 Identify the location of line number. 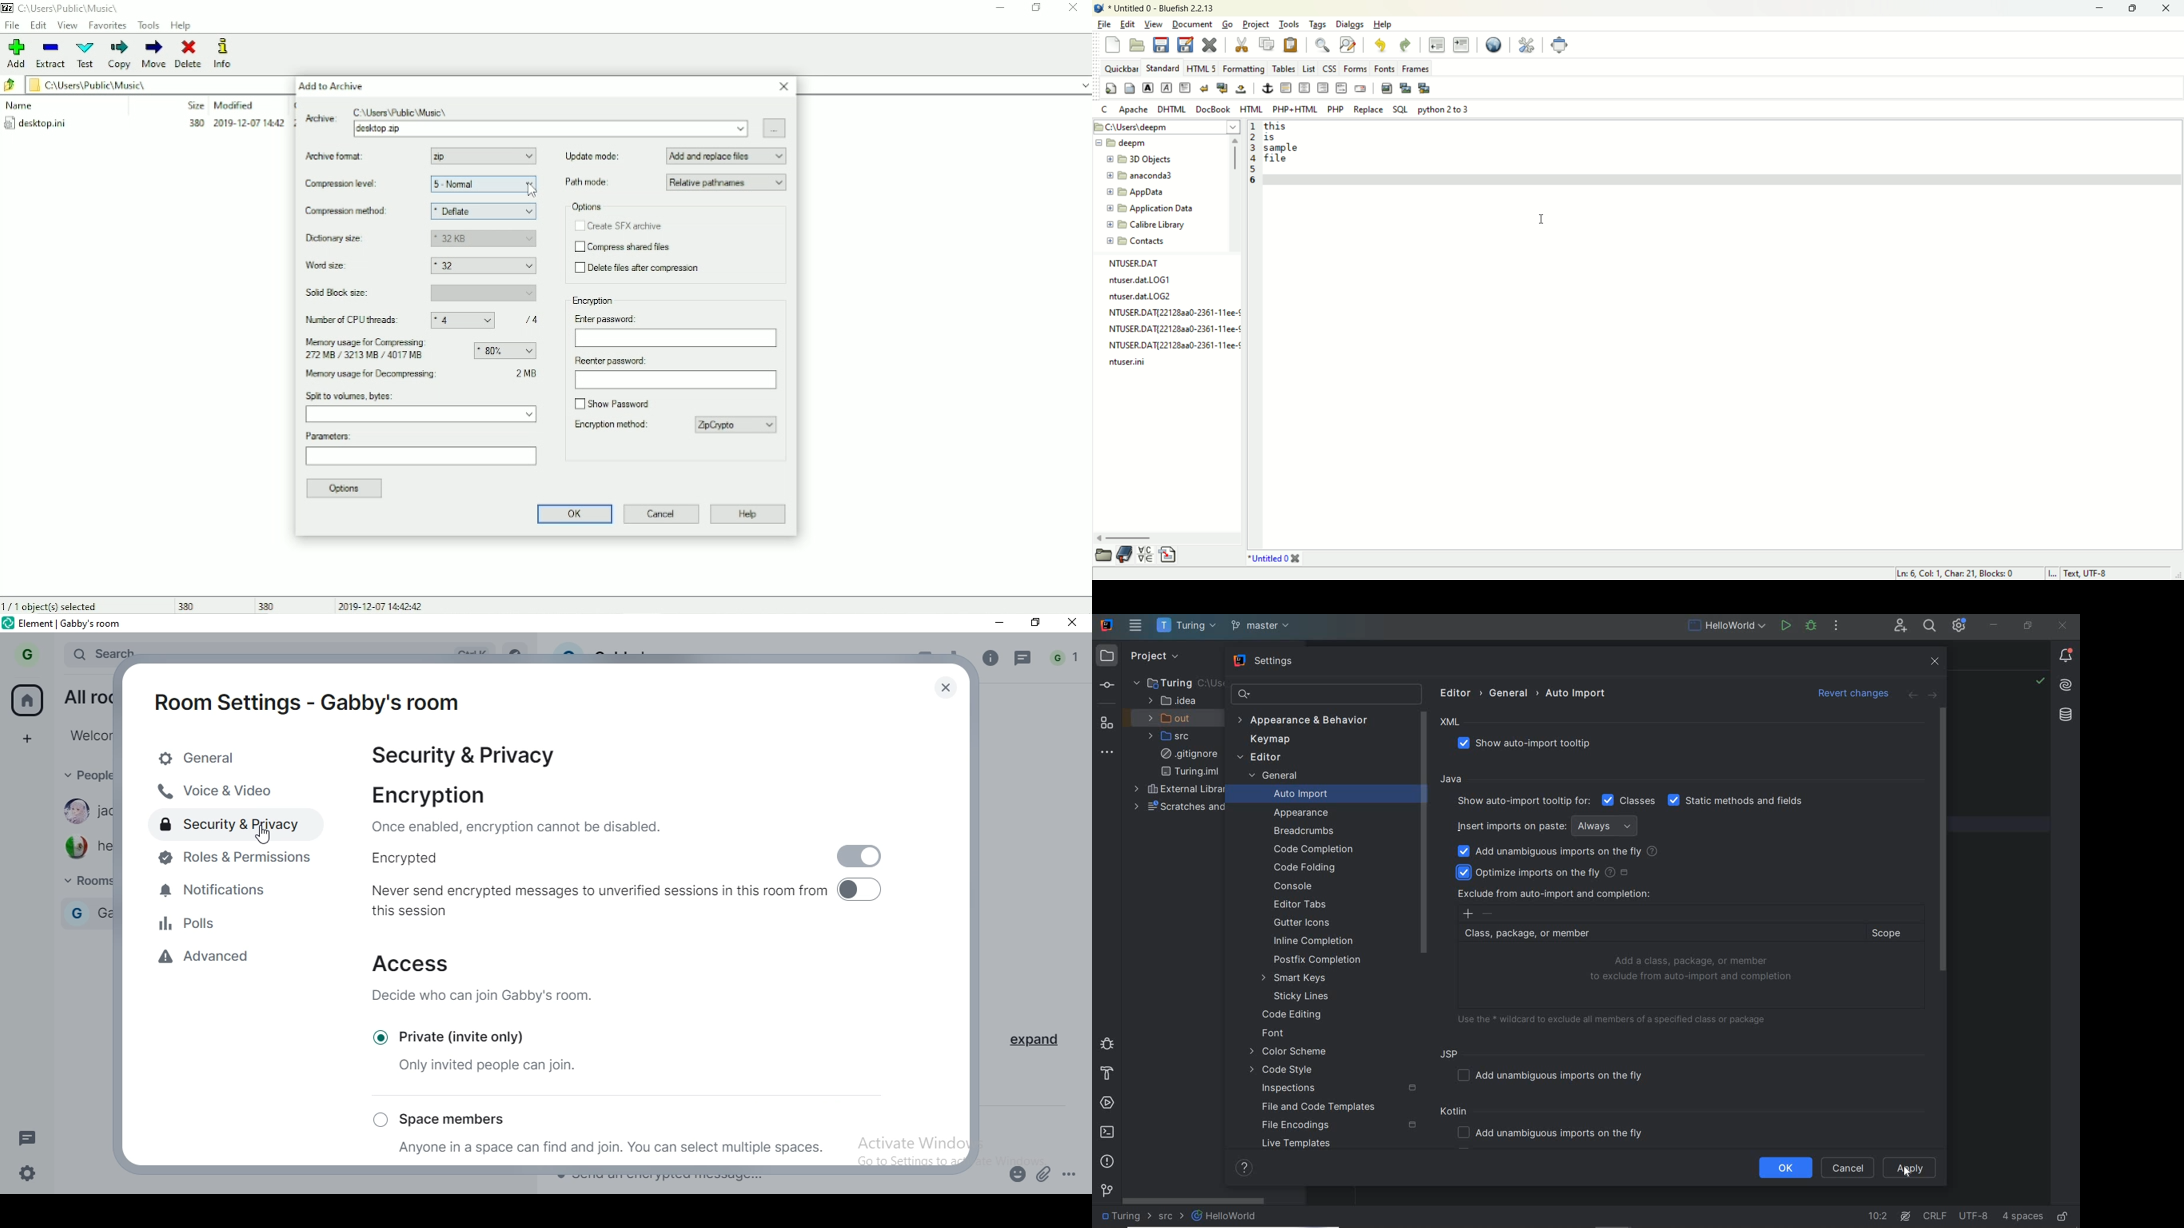
(1256, 155).